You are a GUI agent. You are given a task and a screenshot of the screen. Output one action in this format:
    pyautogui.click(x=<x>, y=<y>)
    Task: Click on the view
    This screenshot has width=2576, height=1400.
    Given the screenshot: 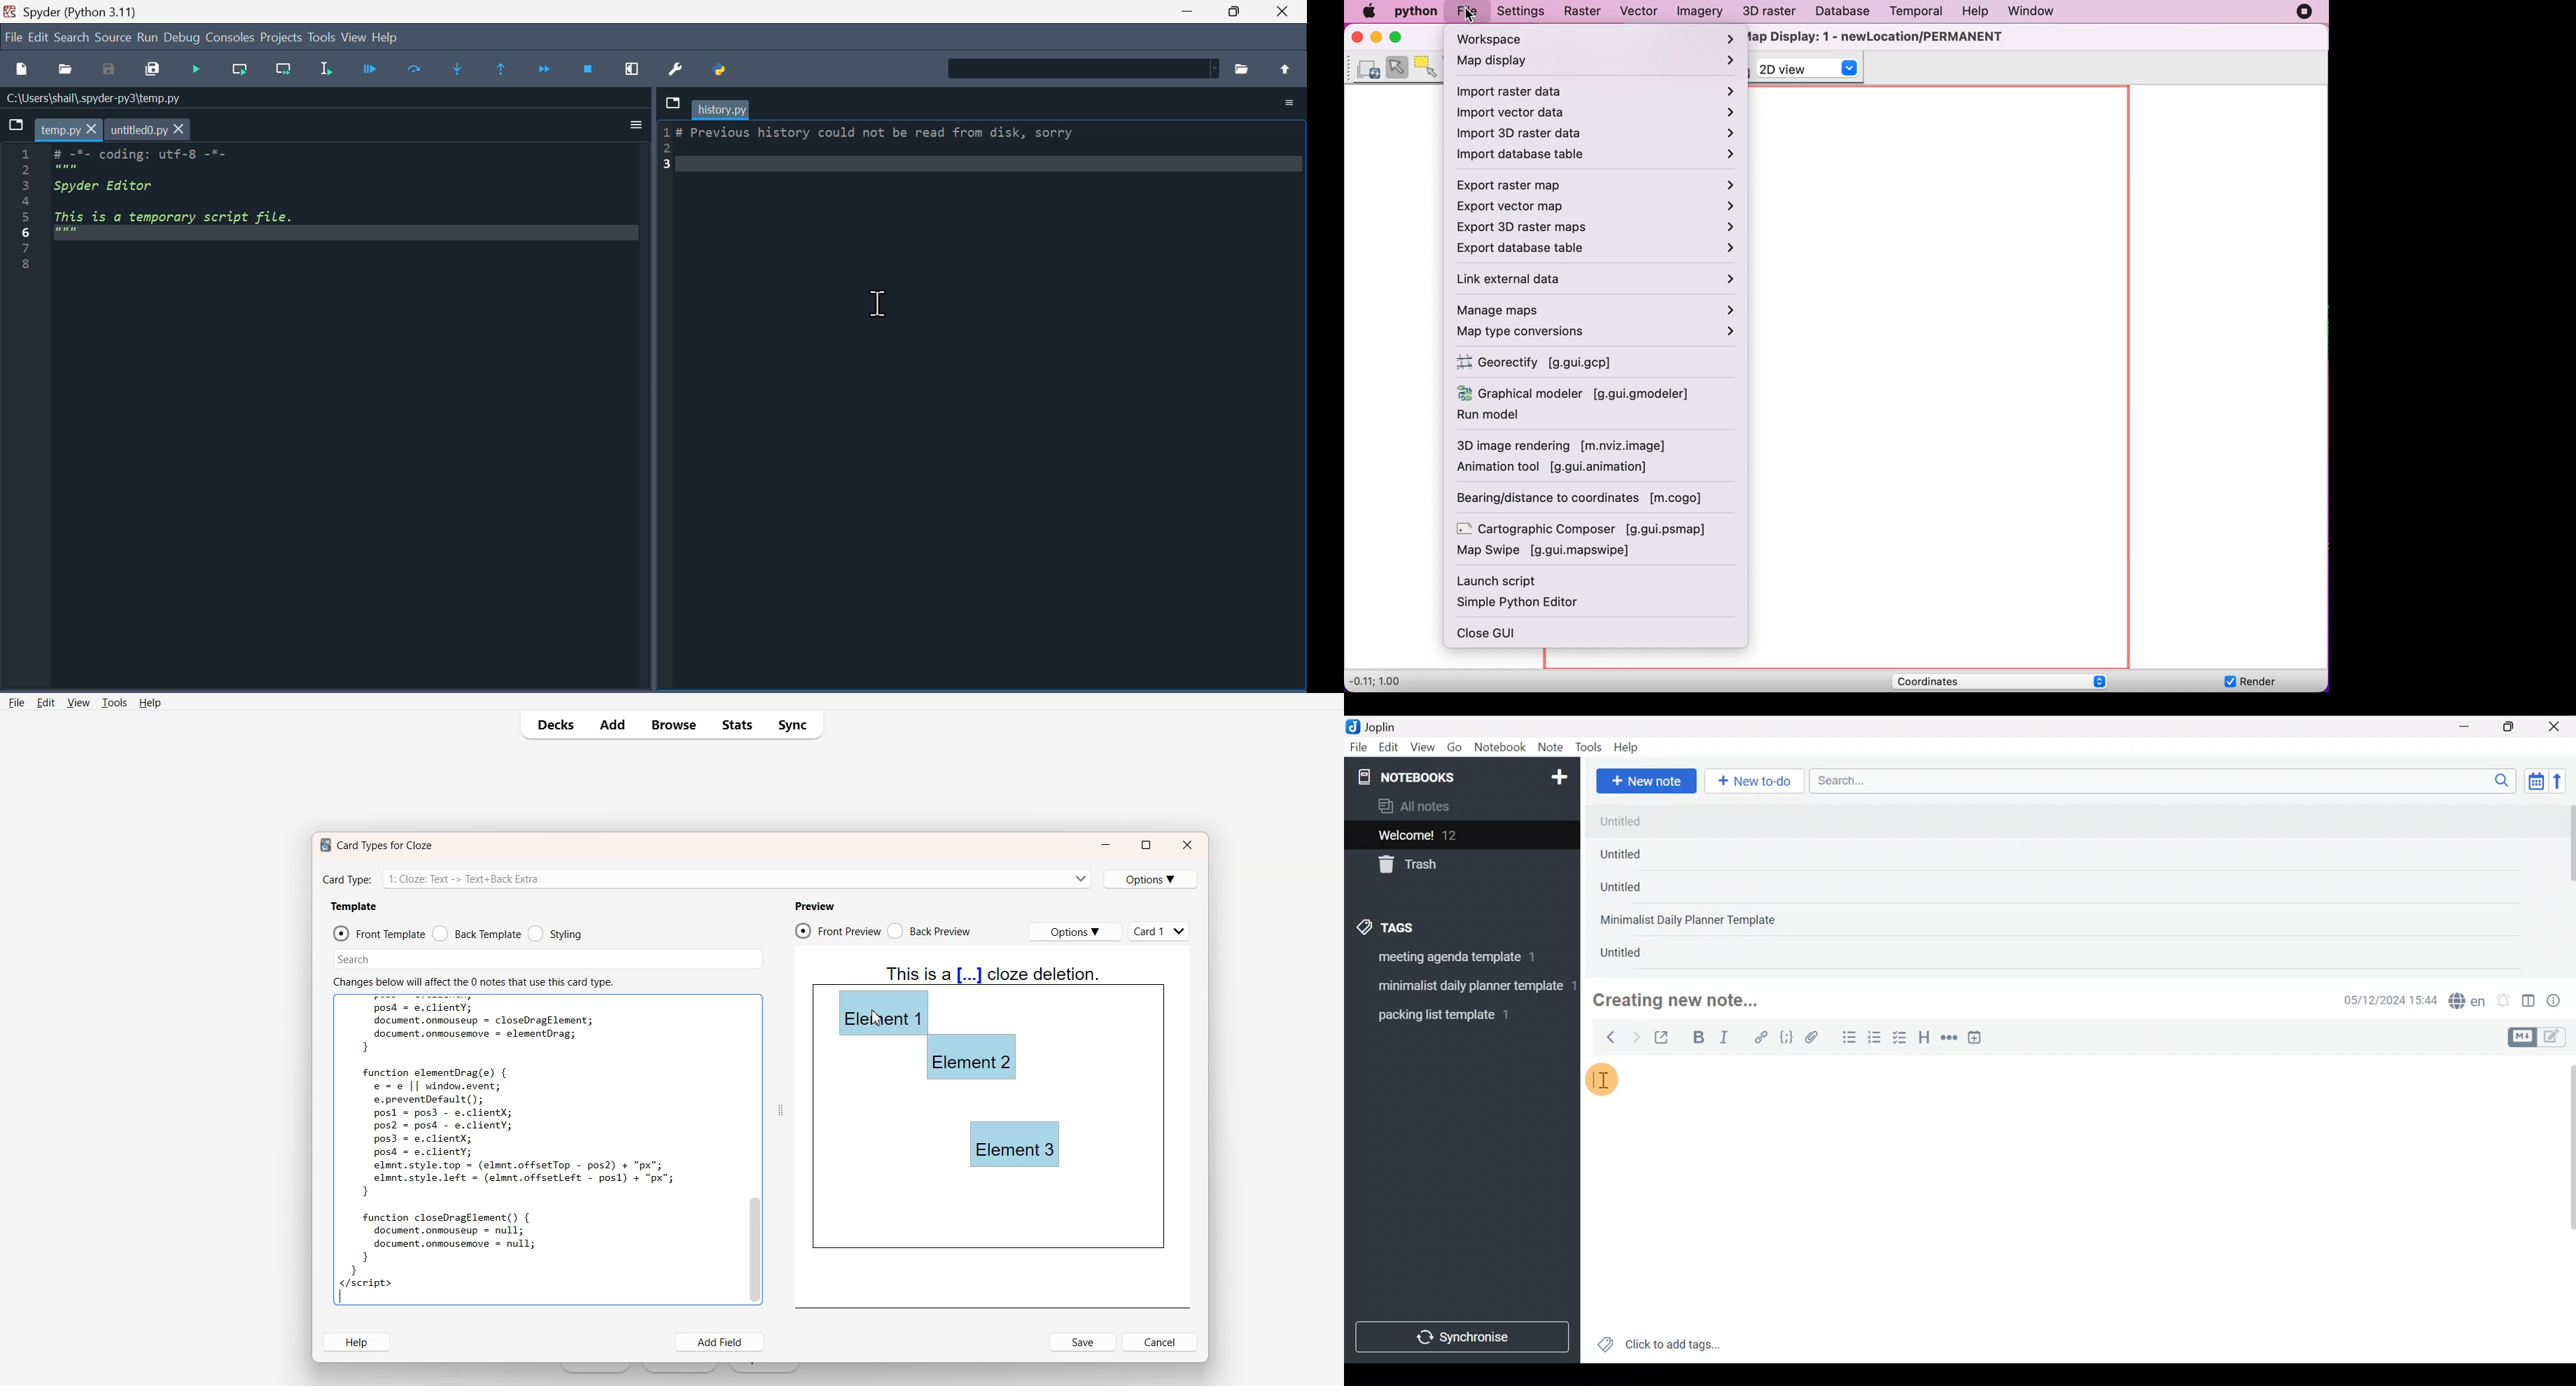 What is the action you would take?
    pyautogui.click(x=355, y=36)
    